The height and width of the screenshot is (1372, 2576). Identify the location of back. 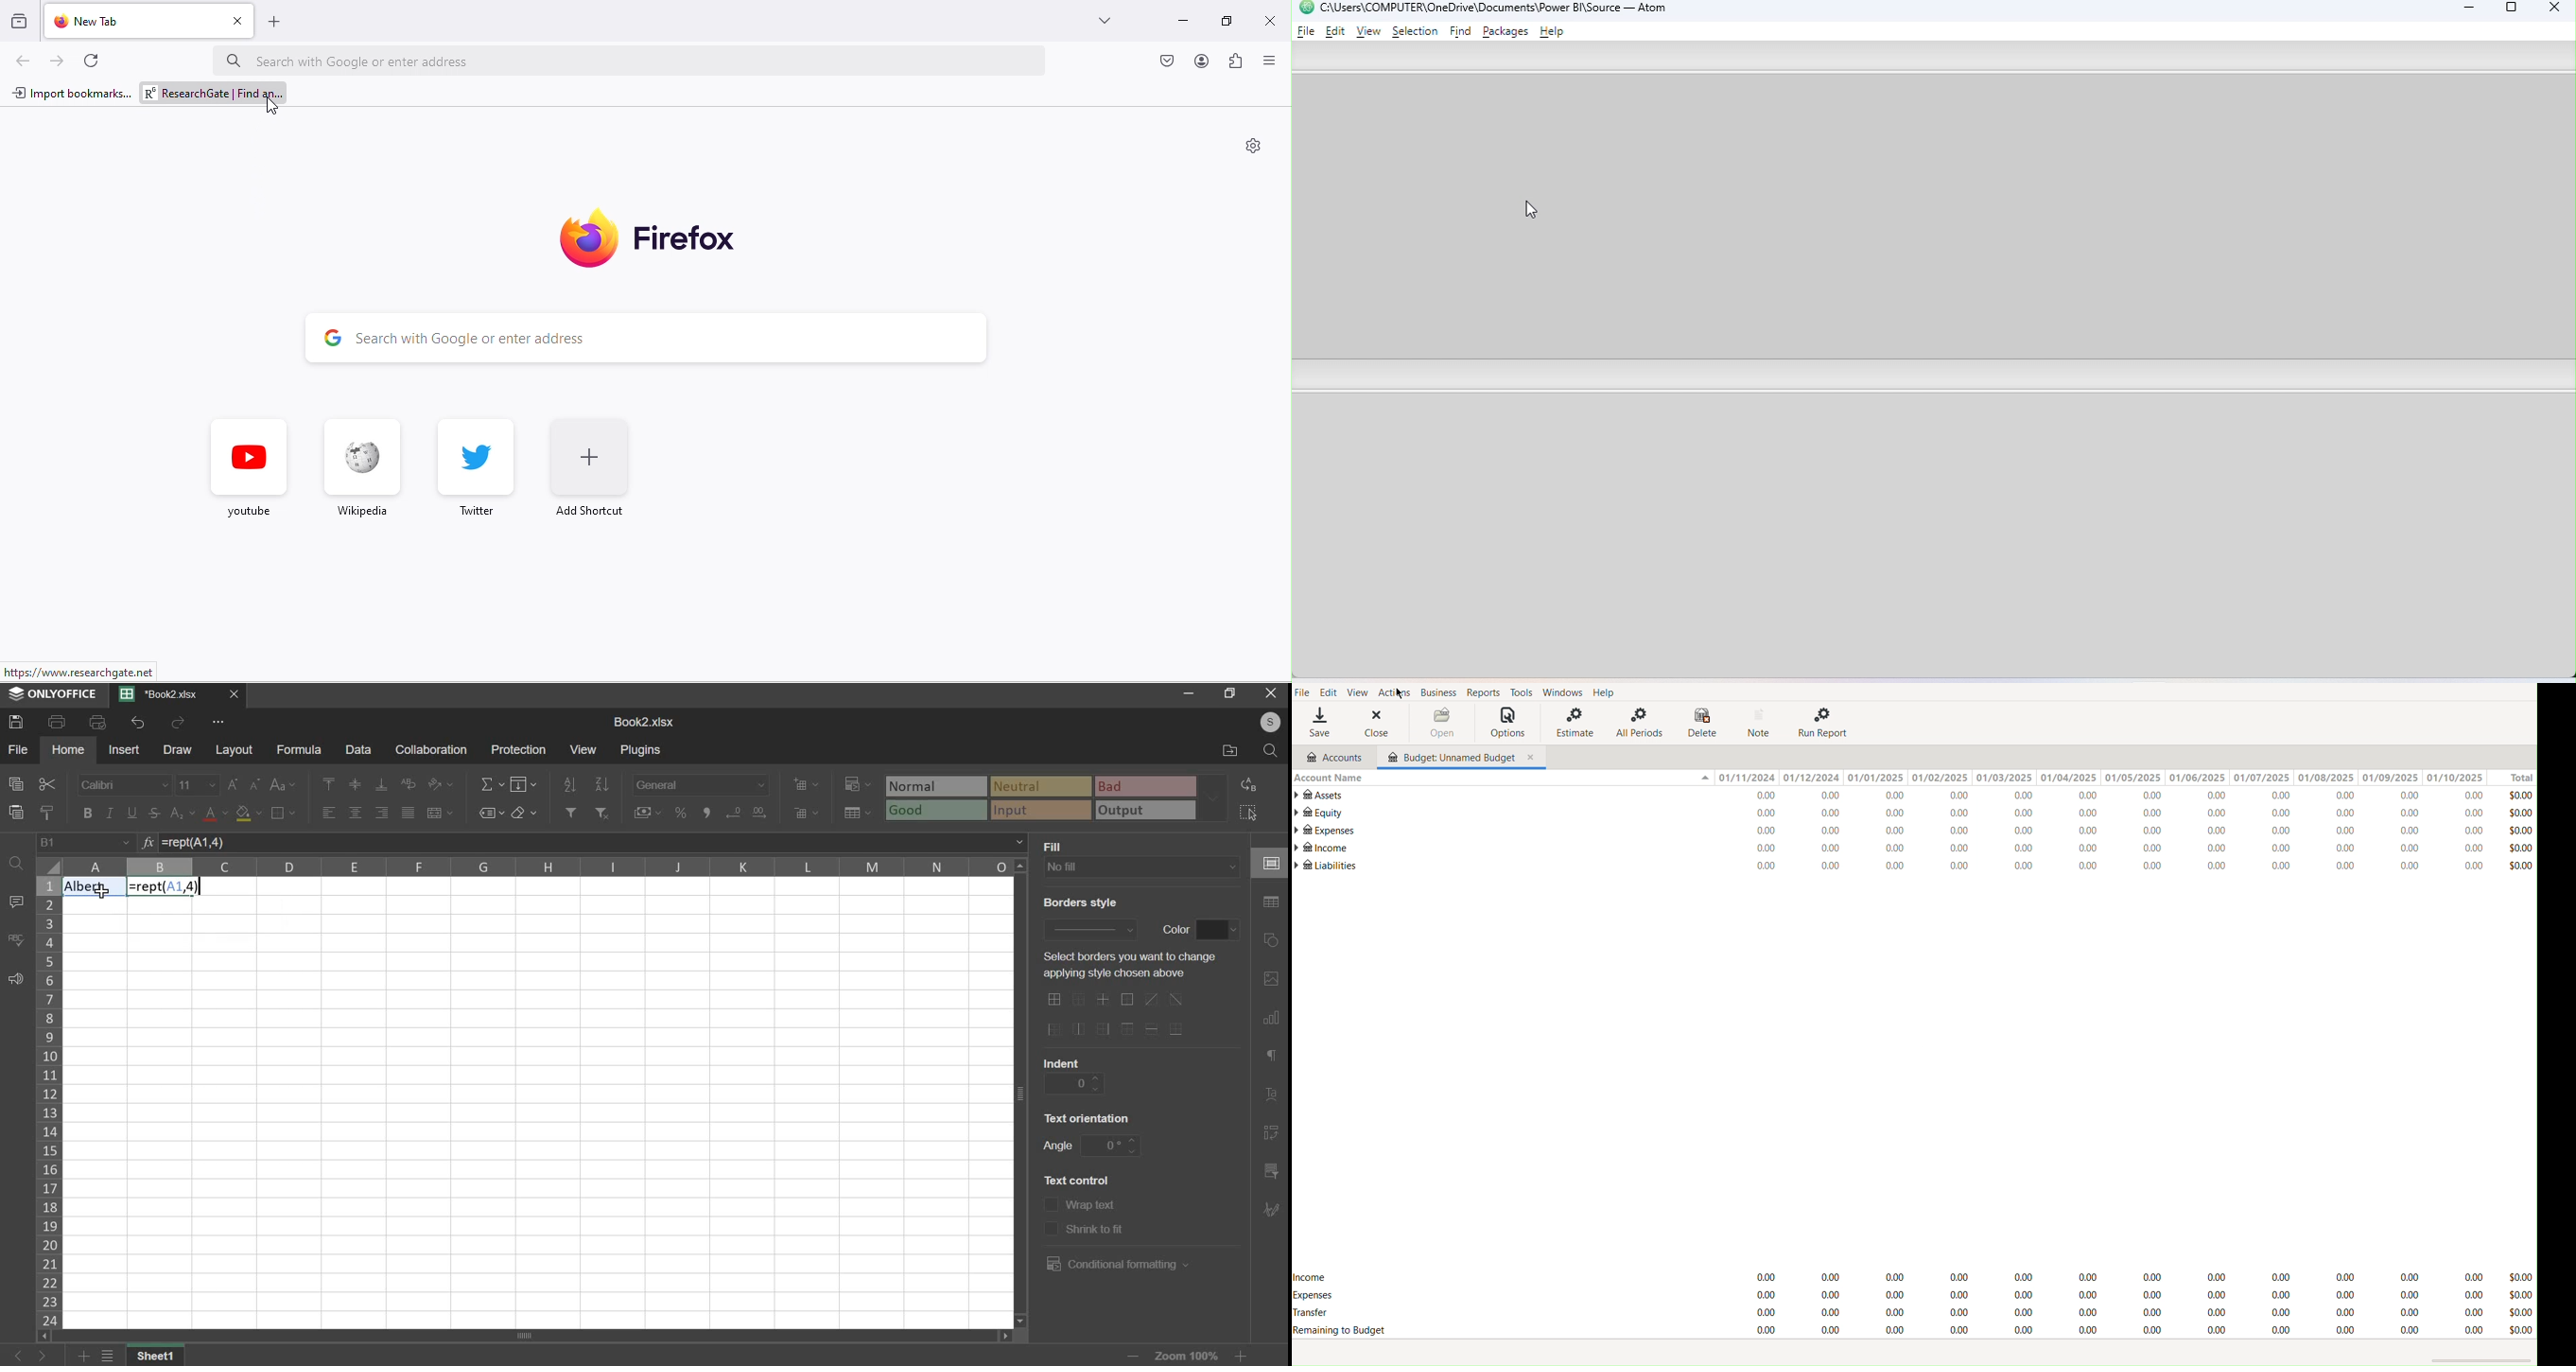
(26, 61).